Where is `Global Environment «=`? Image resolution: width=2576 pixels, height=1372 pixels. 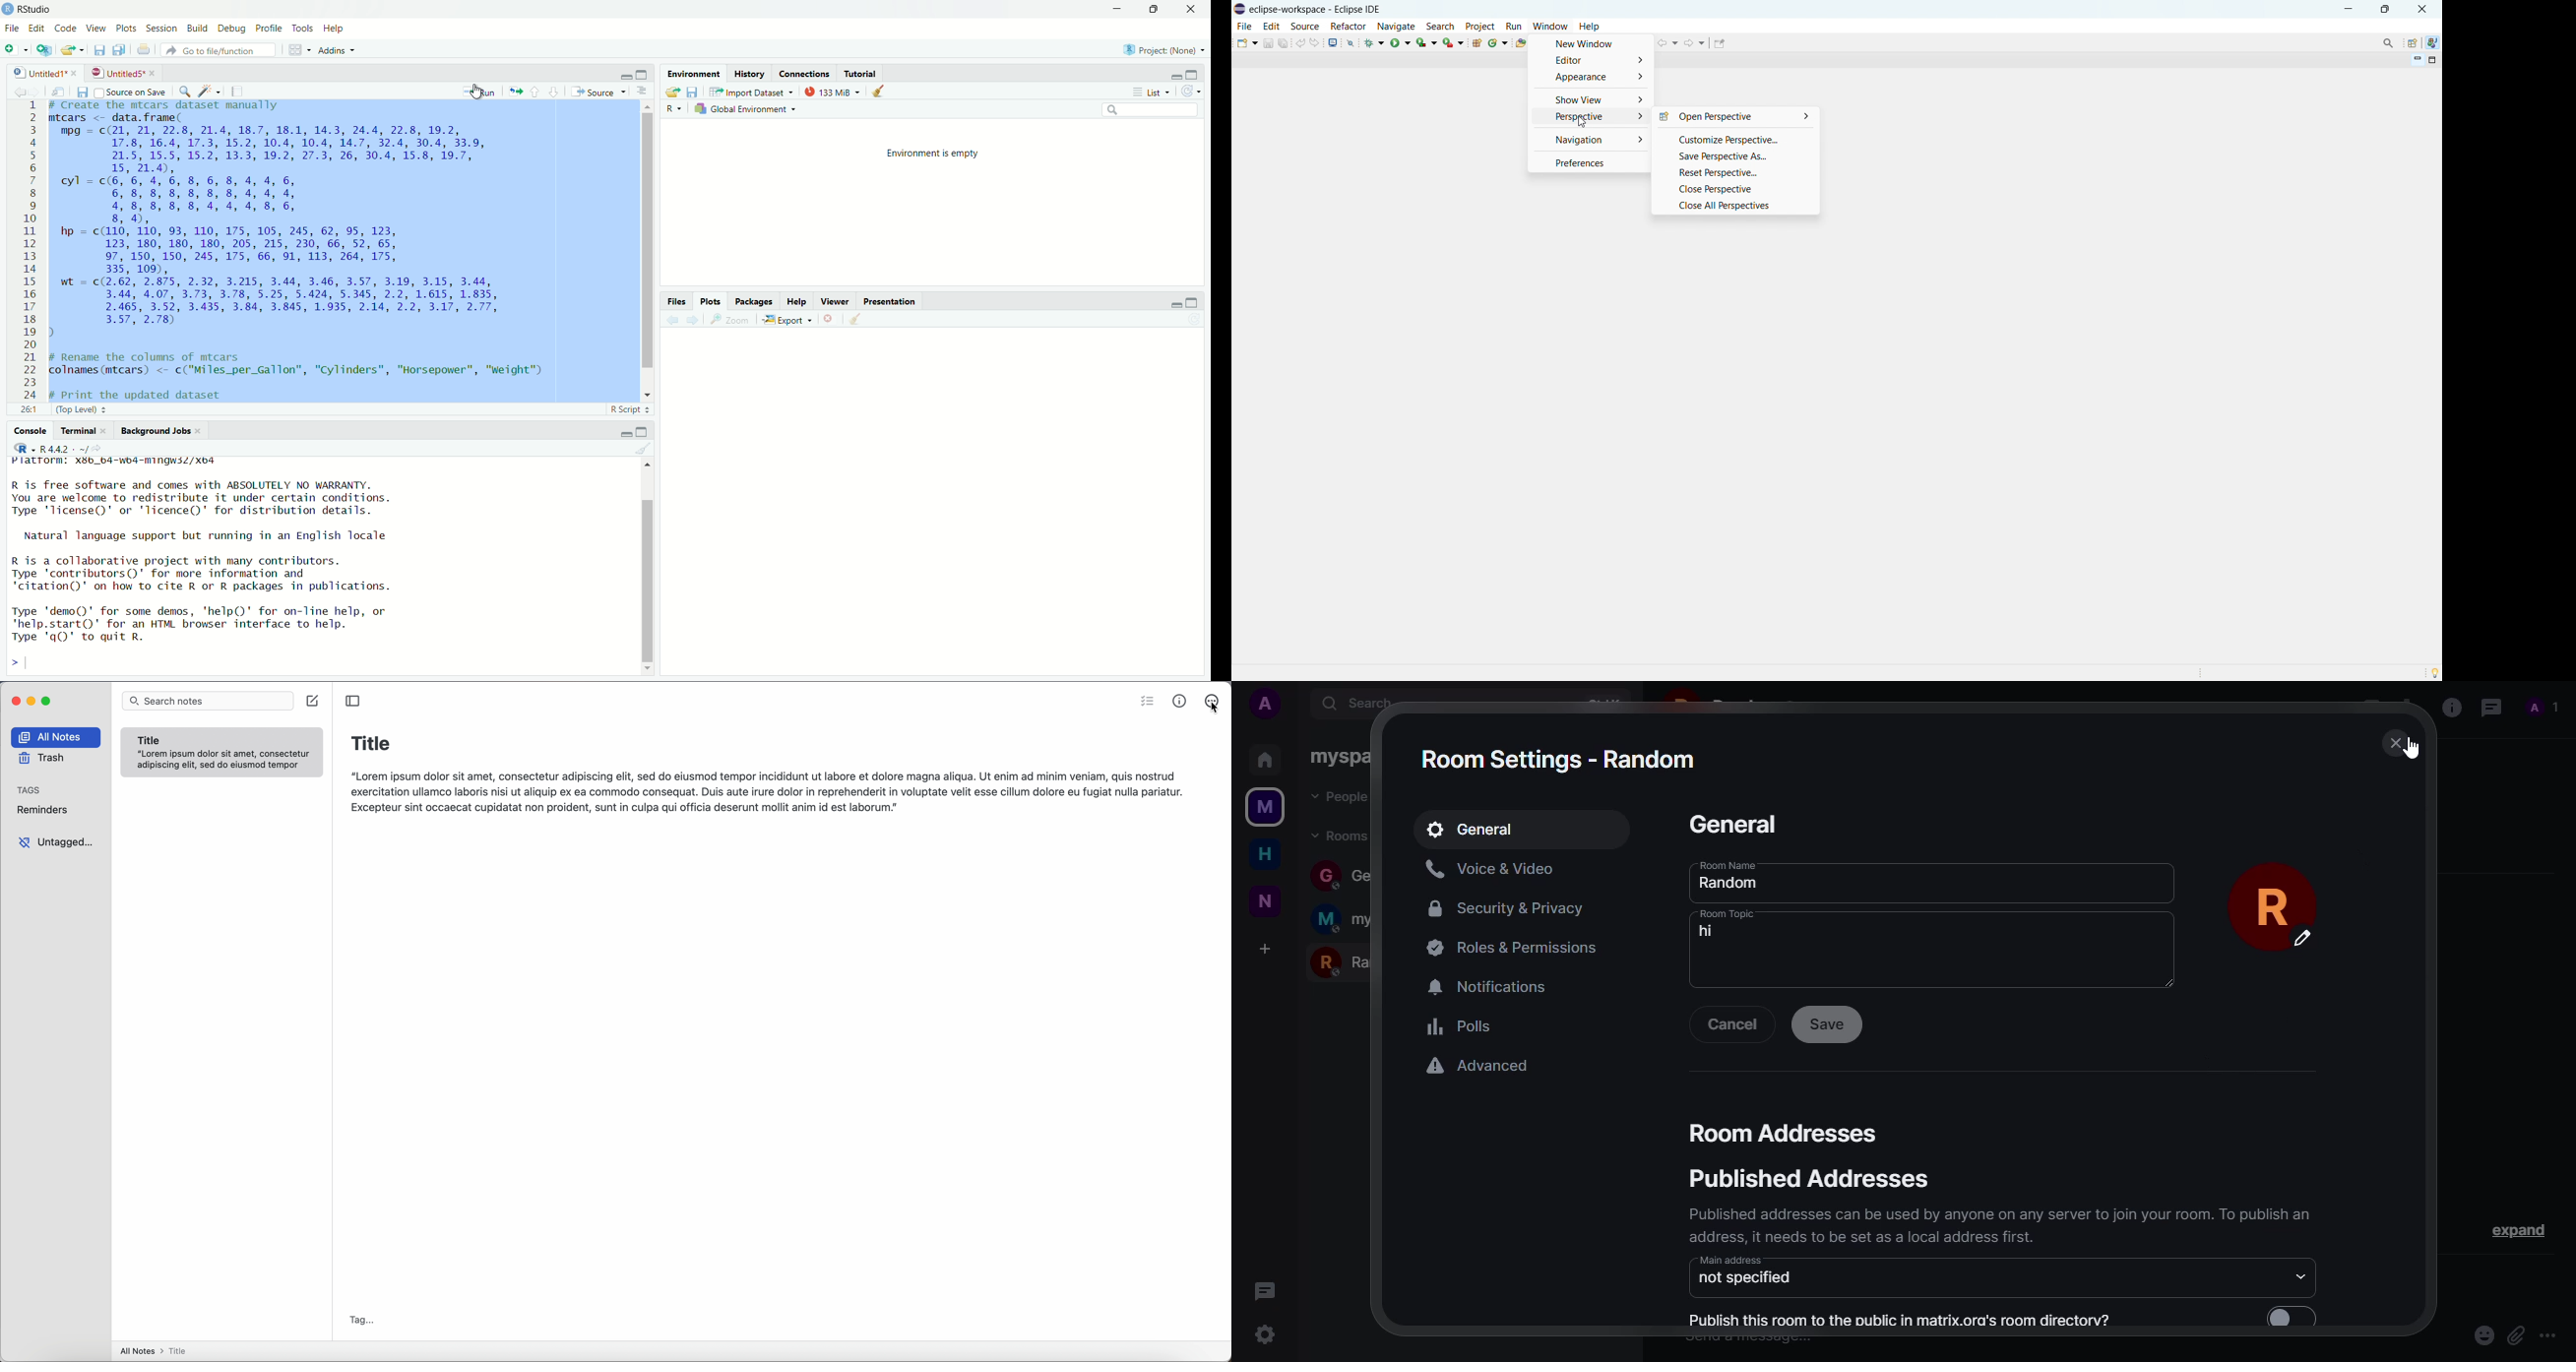 Global Environment «= is located at coordinates (748, 108).